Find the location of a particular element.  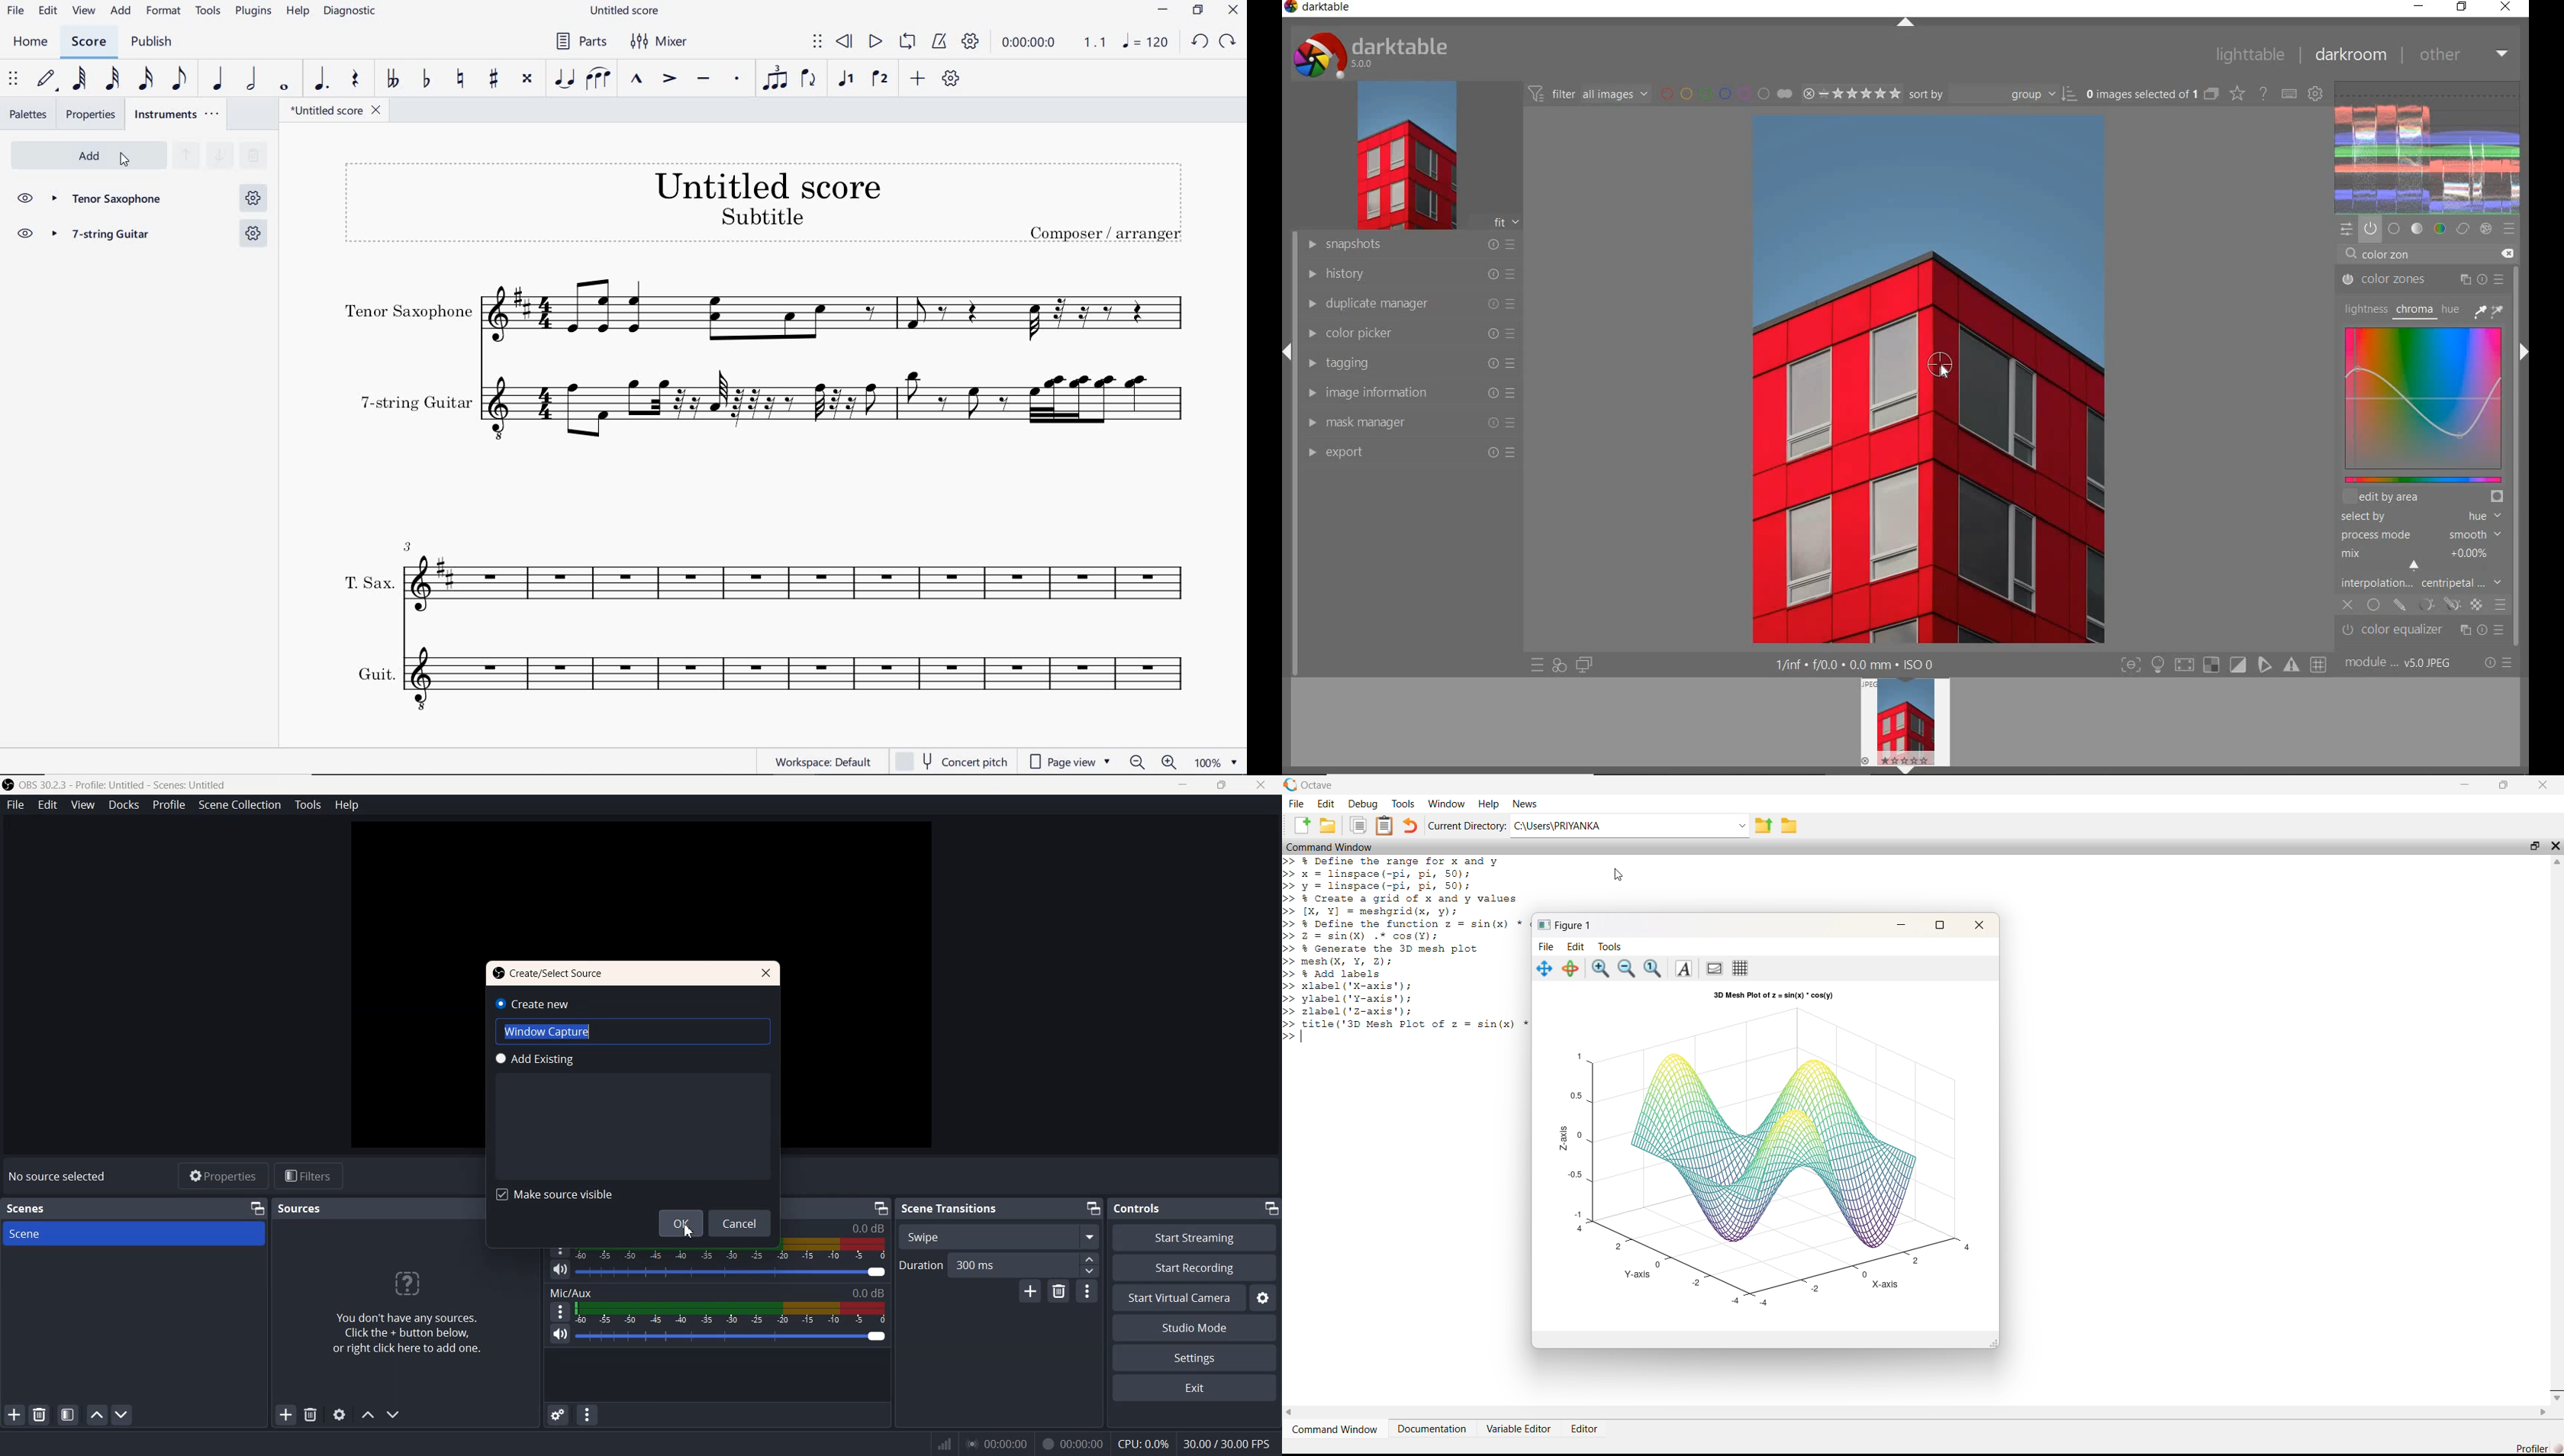

REST is located at coordinates (355, 80).